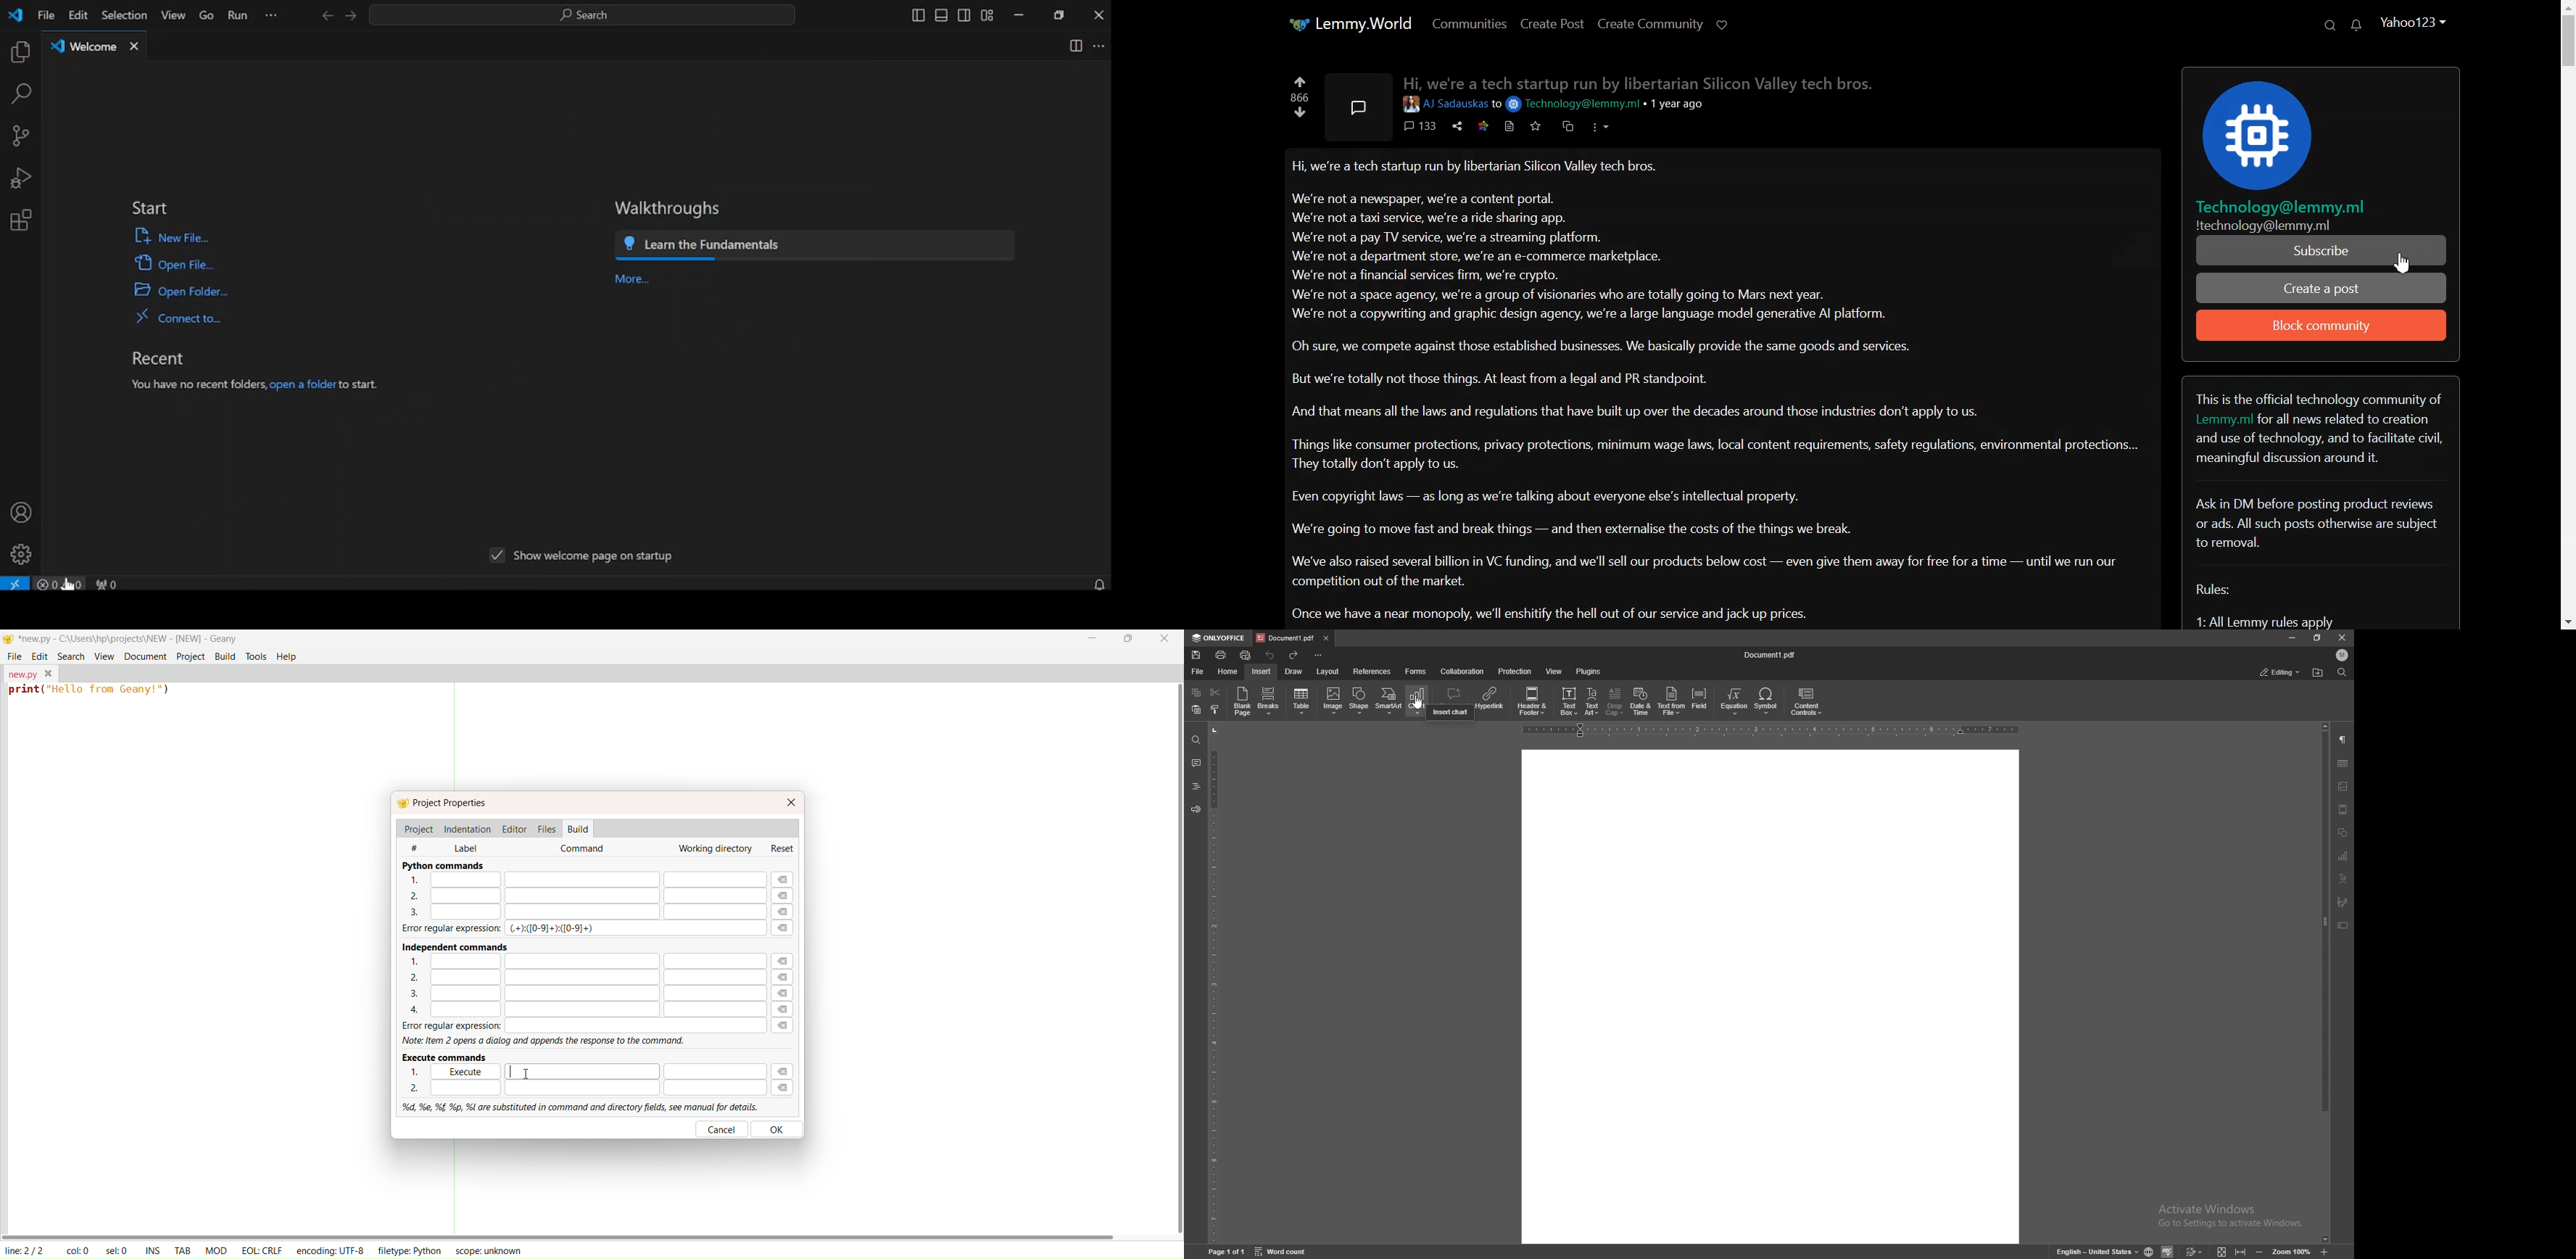 This screenshot has height=1260, width=2576. What do you see at coordinates (1351, 24) in the screenshot?
I see `Home page` at bounding box center [1351, 24].